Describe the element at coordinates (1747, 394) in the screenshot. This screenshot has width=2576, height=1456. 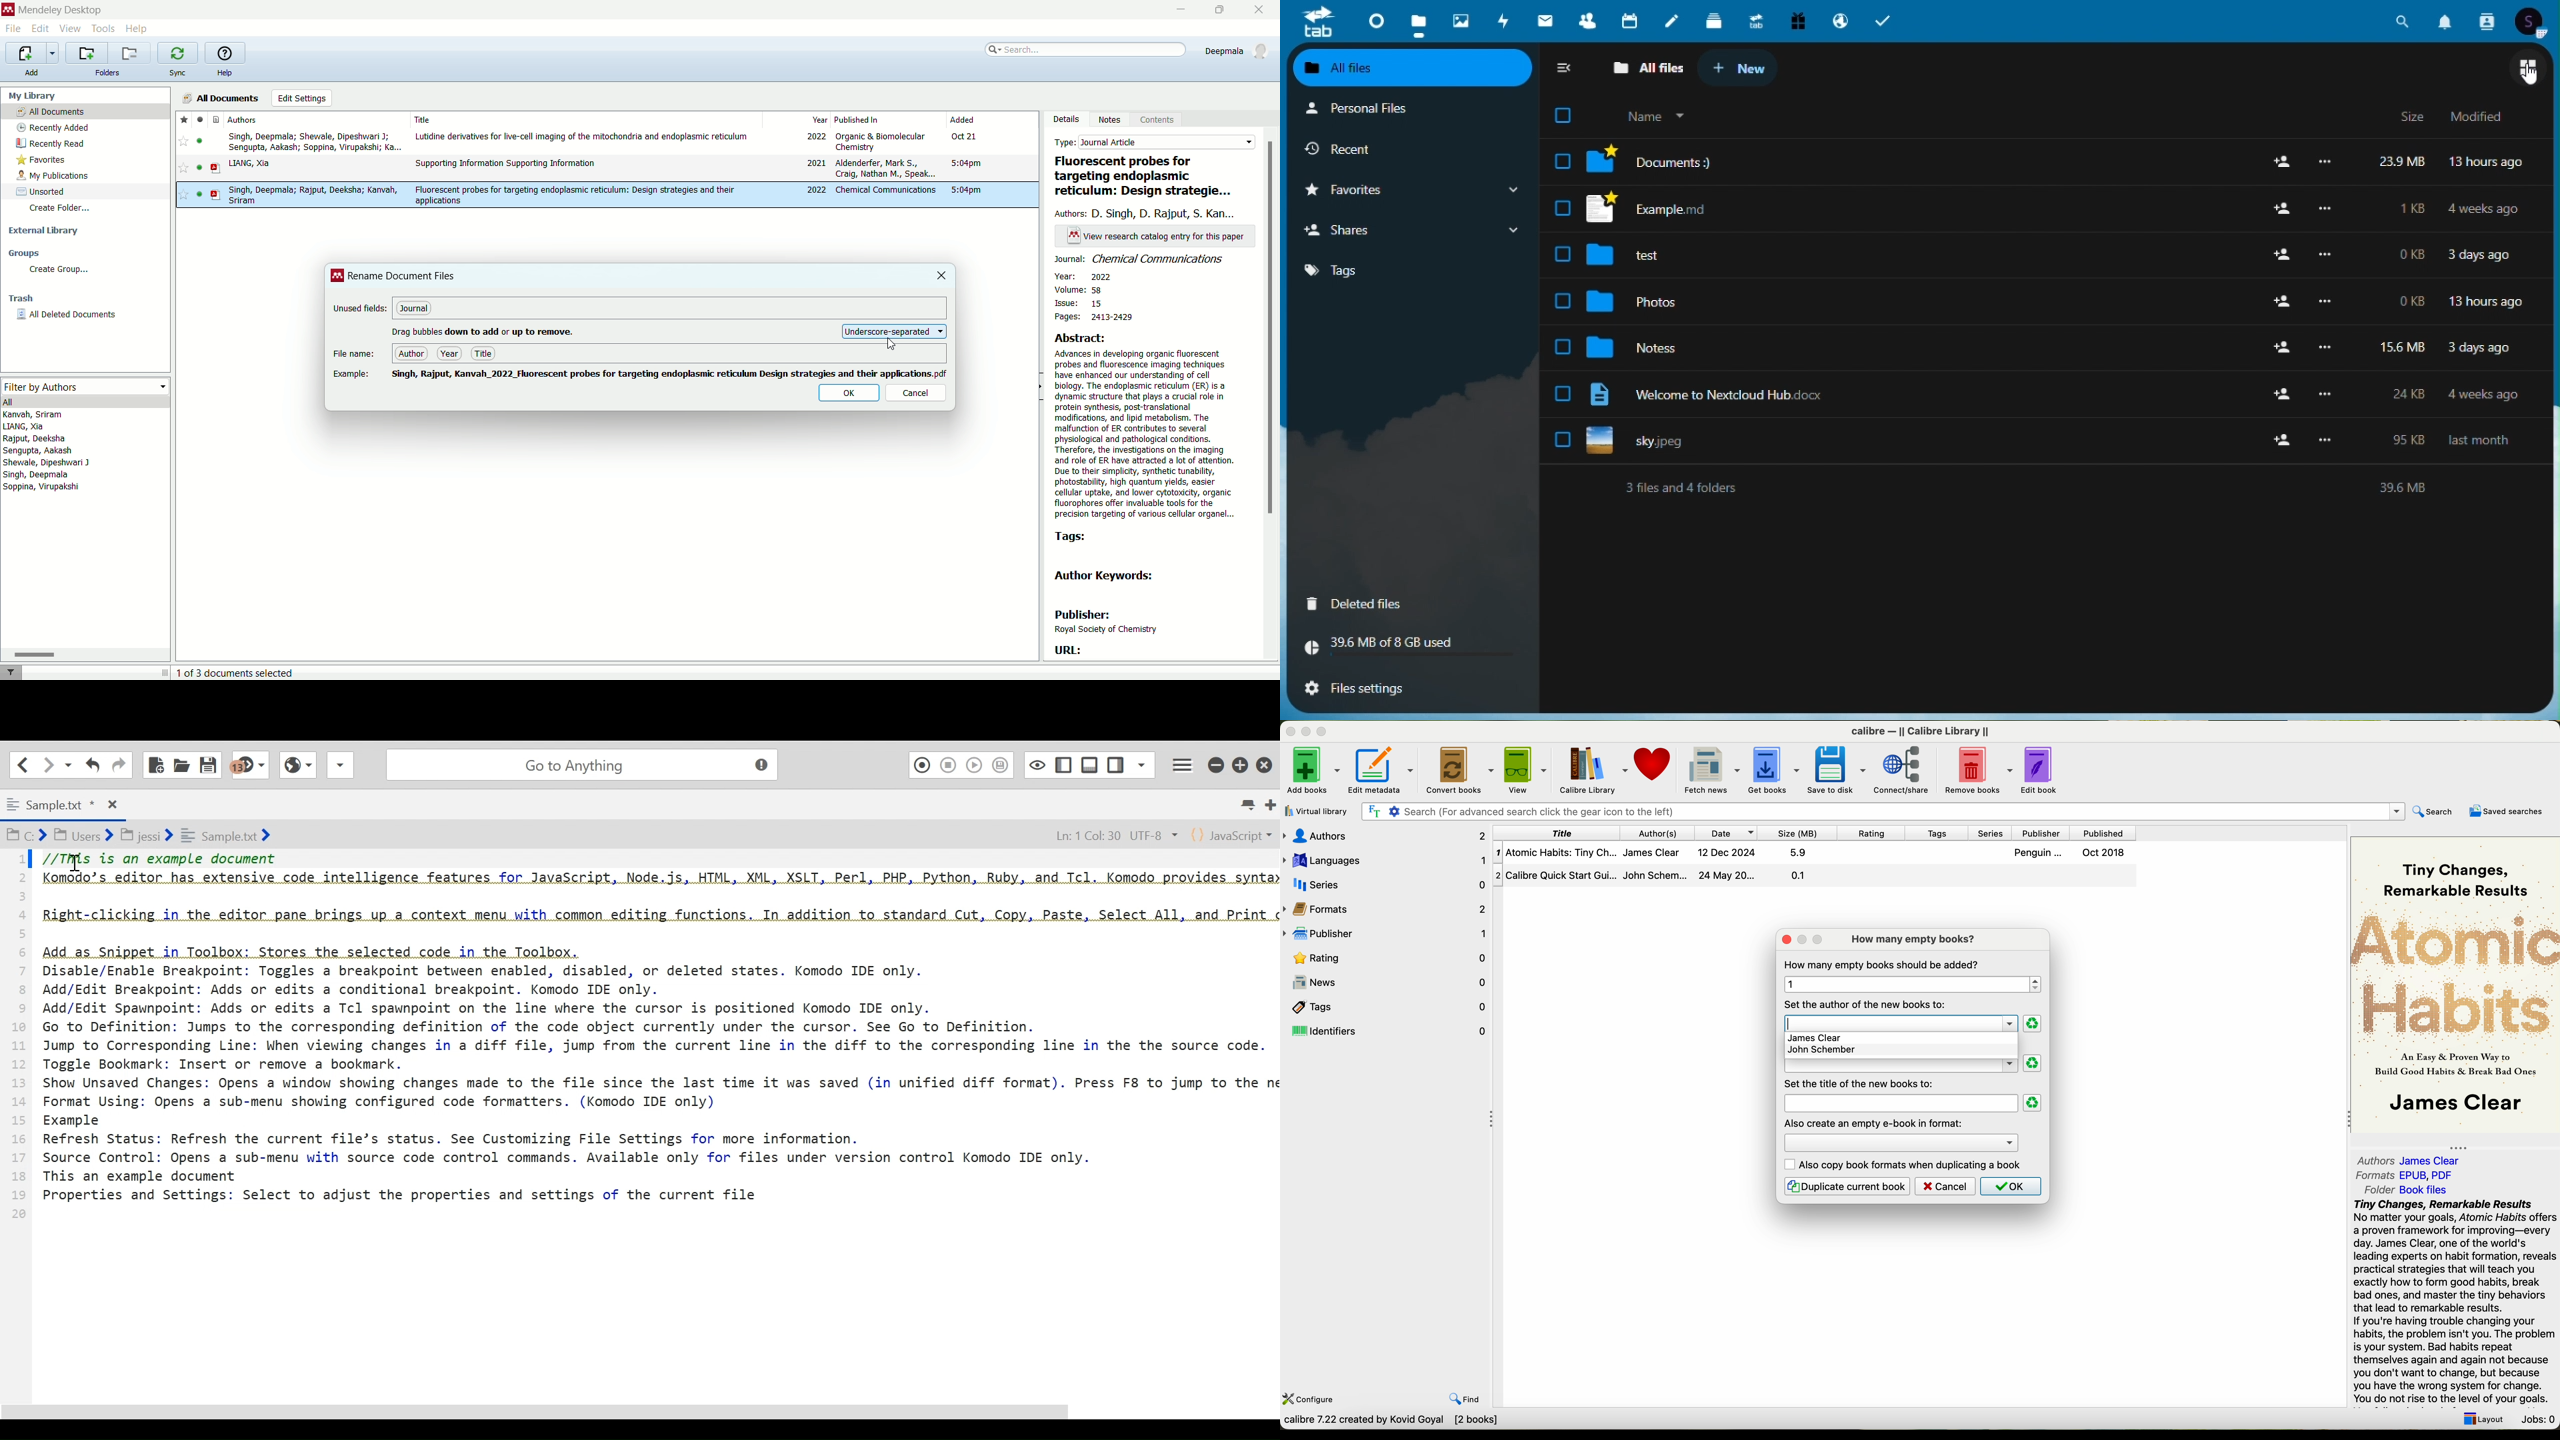
I see `welcome to nextcloud hub.docx` at that location.